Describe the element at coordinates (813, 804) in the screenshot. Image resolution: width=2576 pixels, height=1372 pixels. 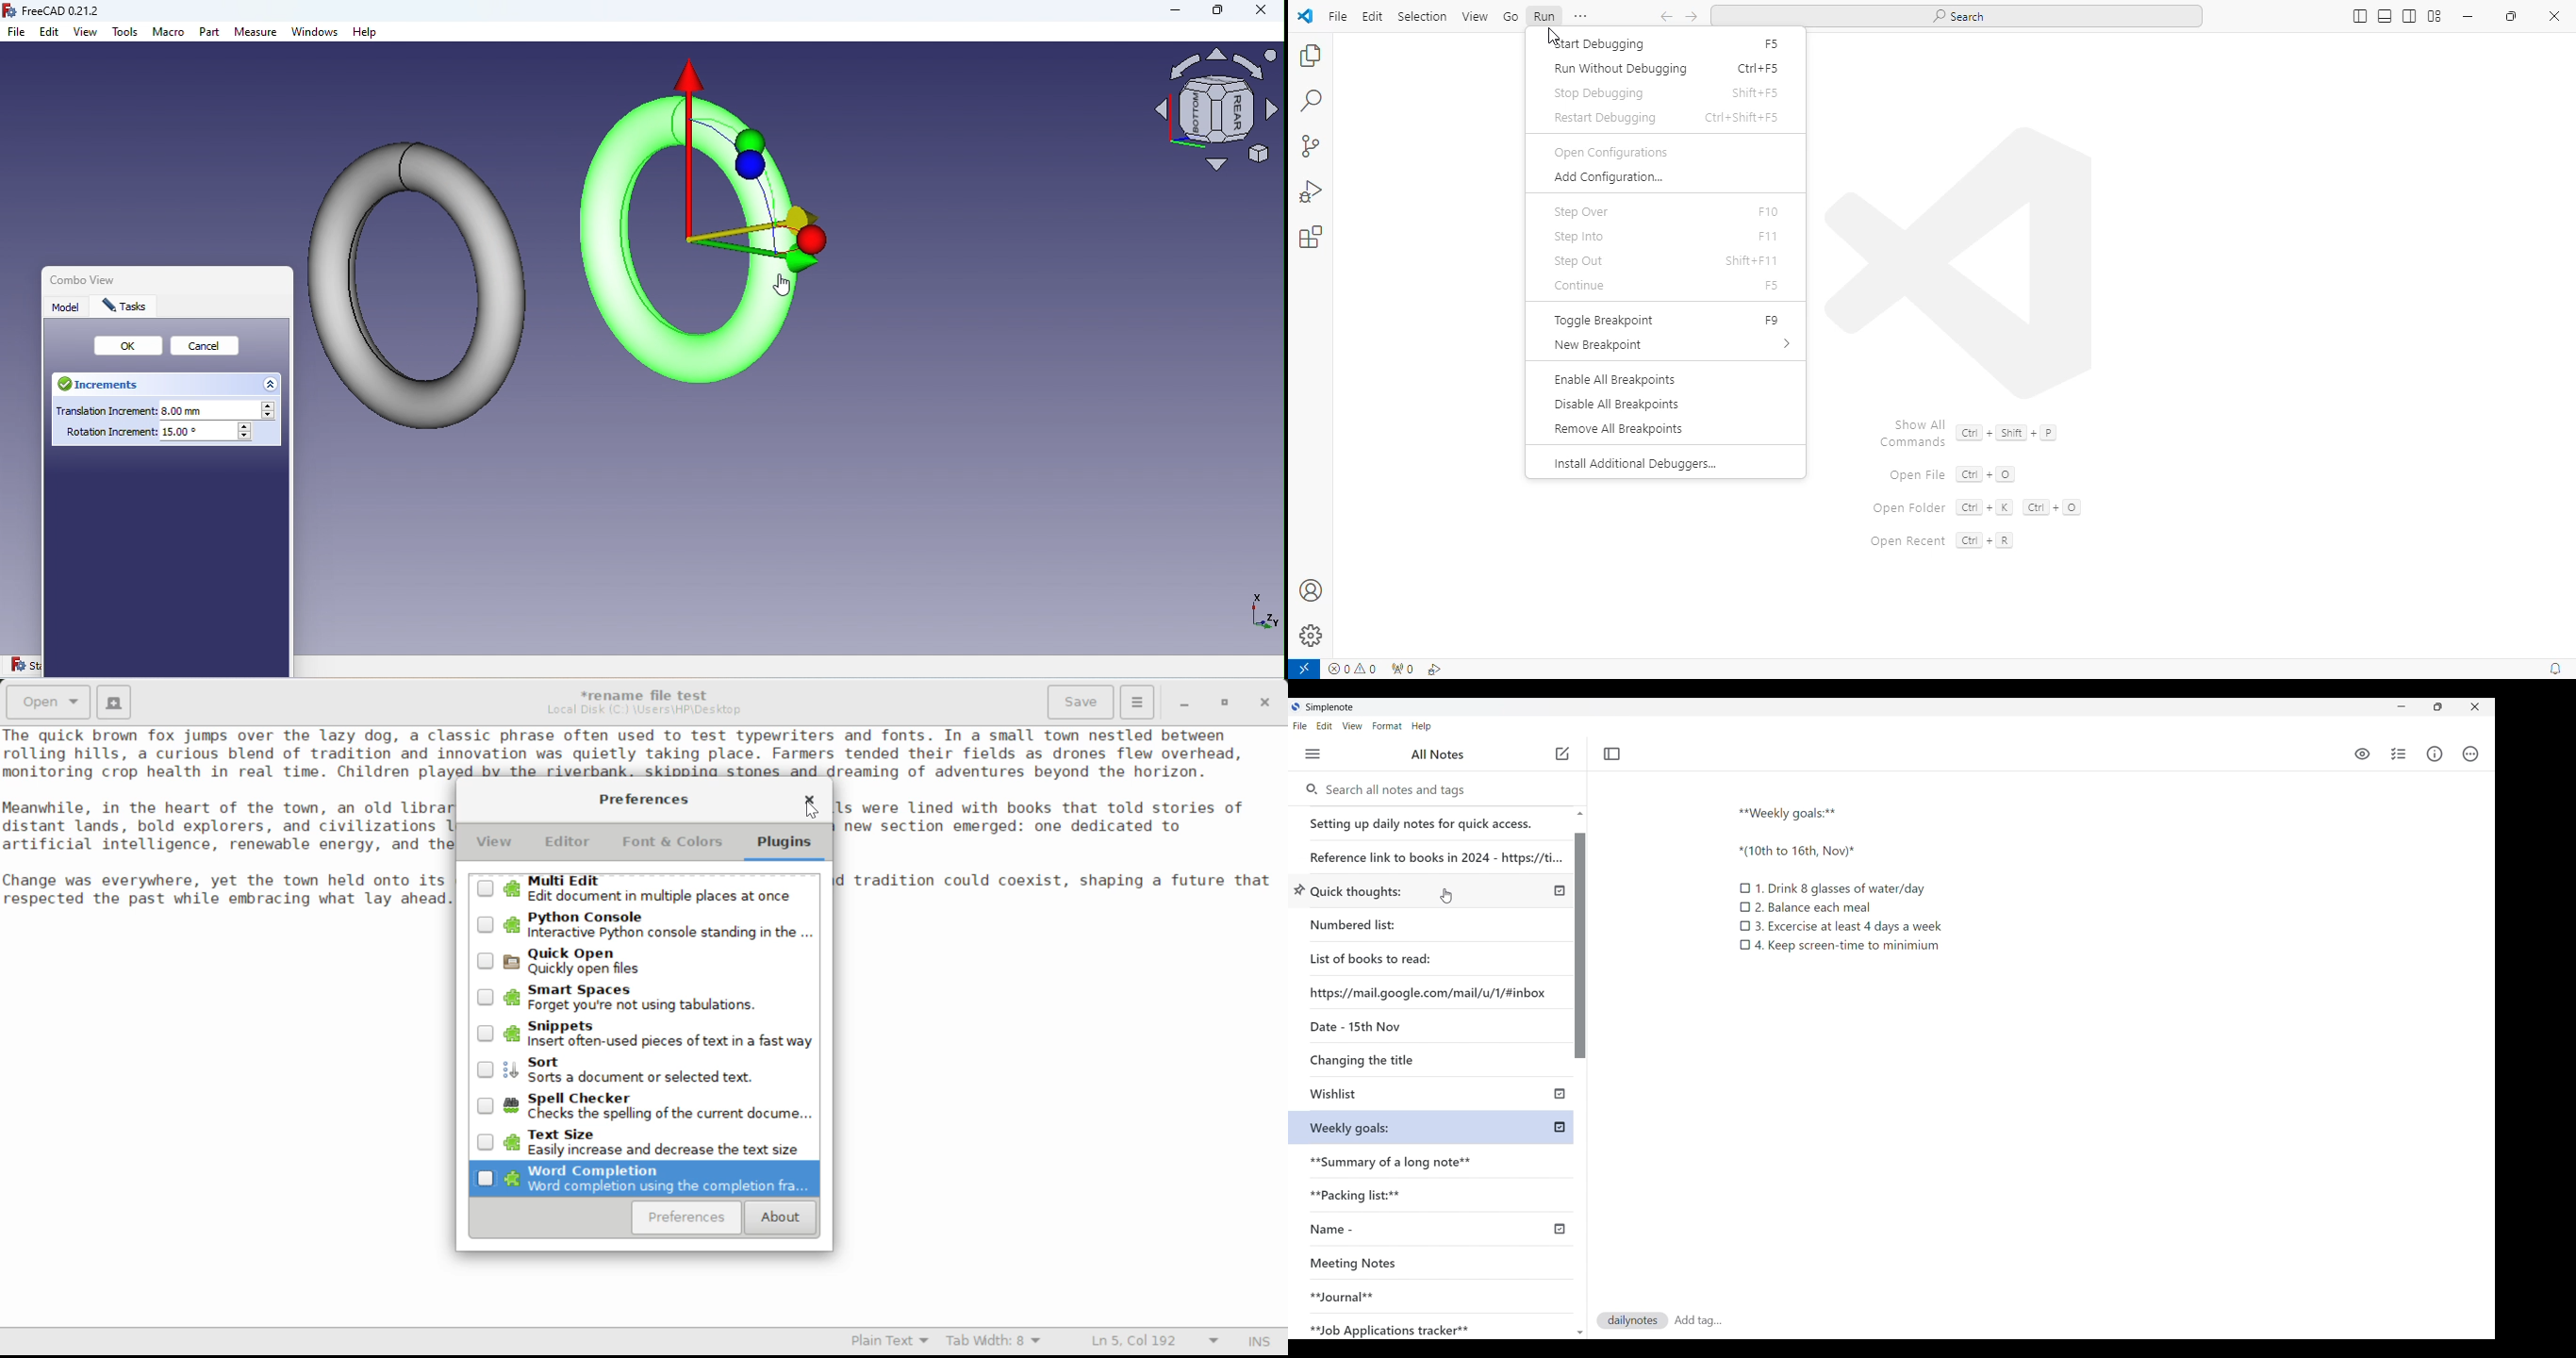
I see `Cursor on Close Window Button` at that location.